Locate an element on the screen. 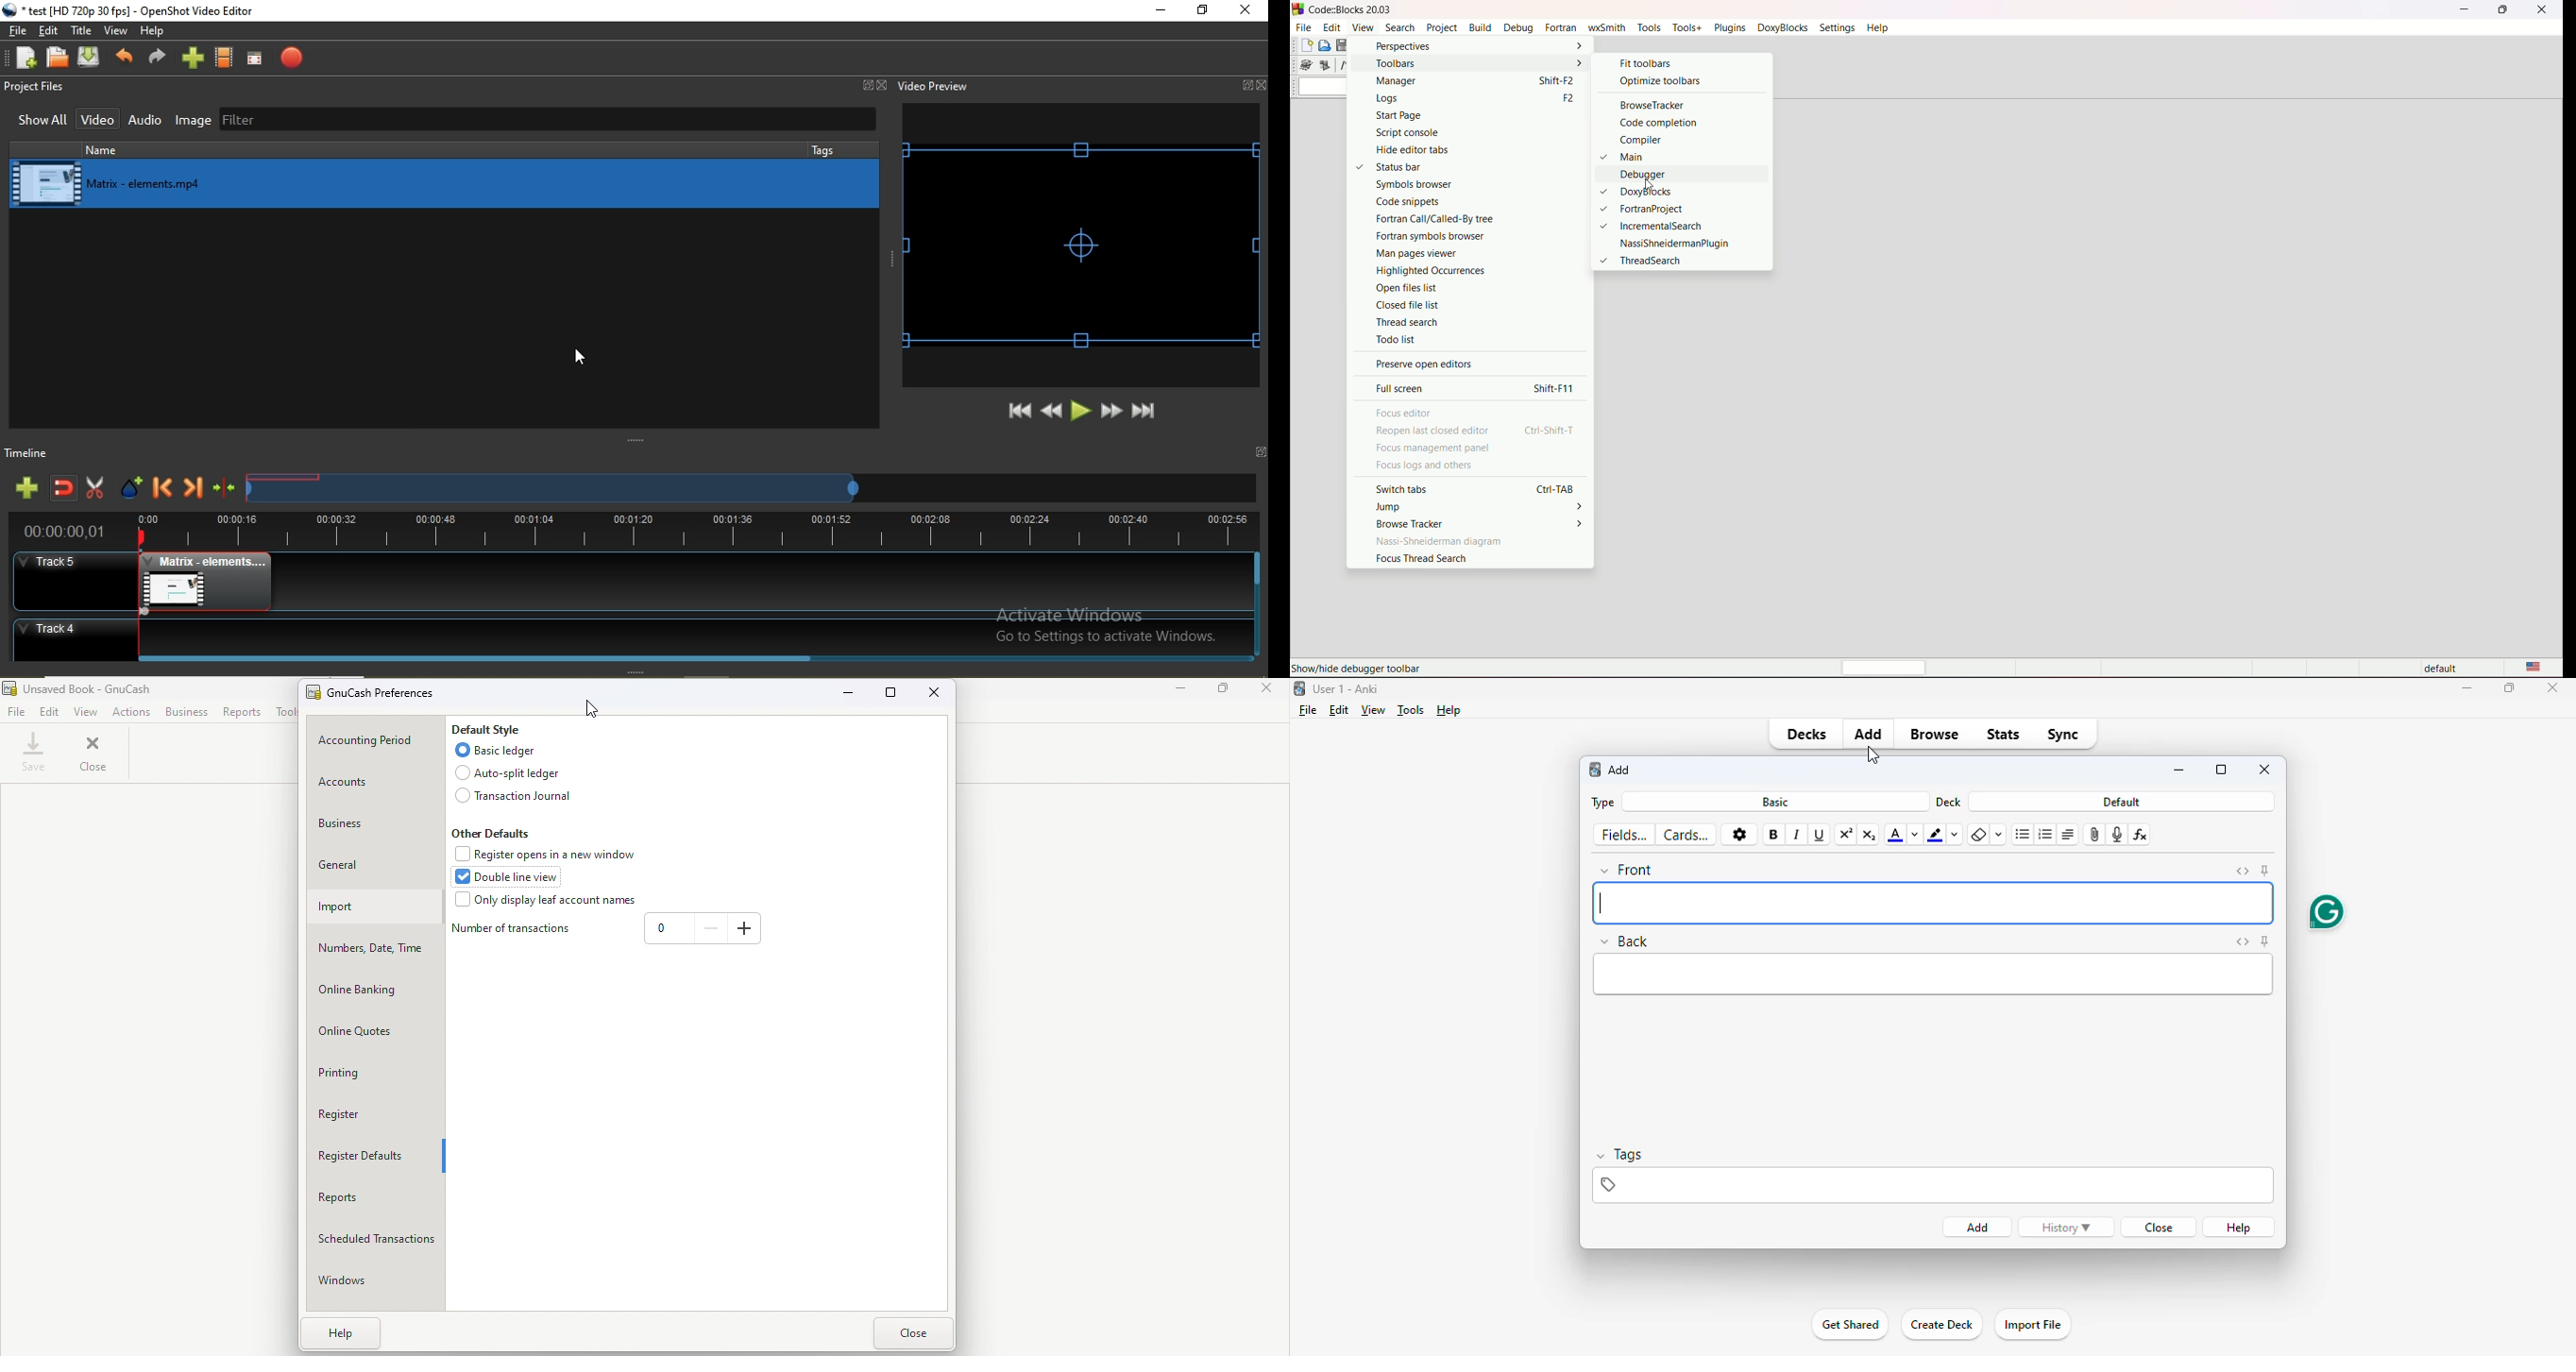 The width and height of the screenshot is (2576, 1372). Transaction journal is located at coordinates (513, 794).